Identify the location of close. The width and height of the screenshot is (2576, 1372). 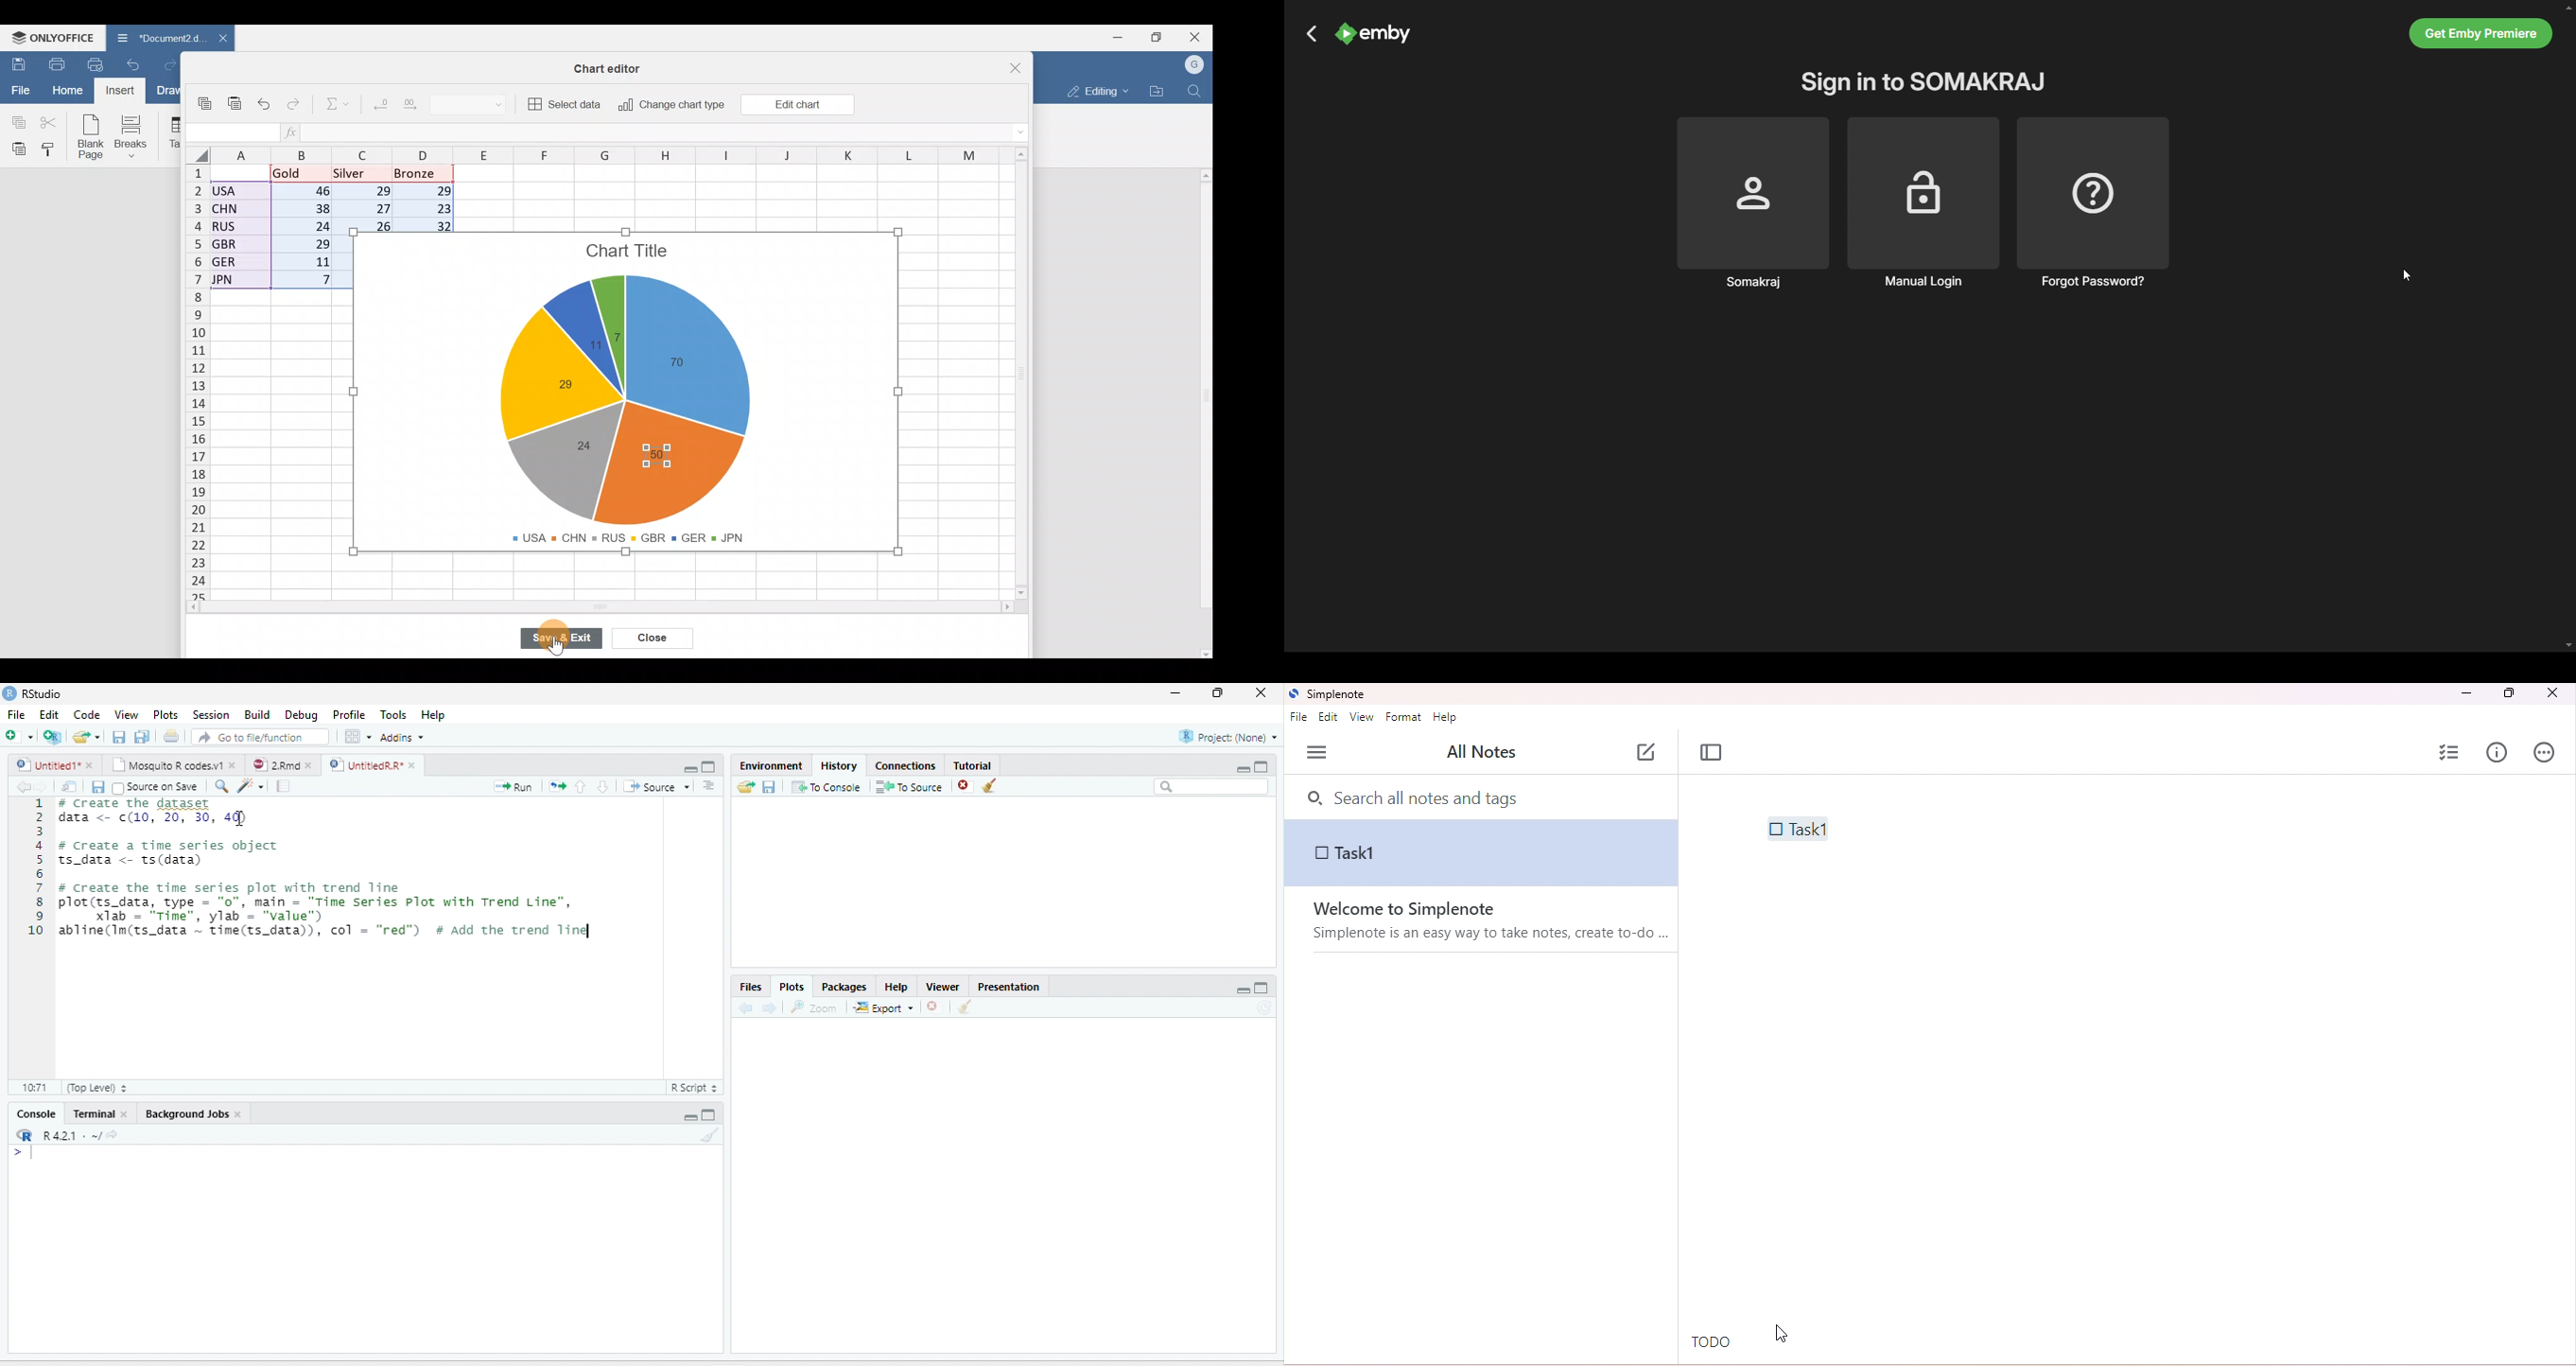
(412, 765).